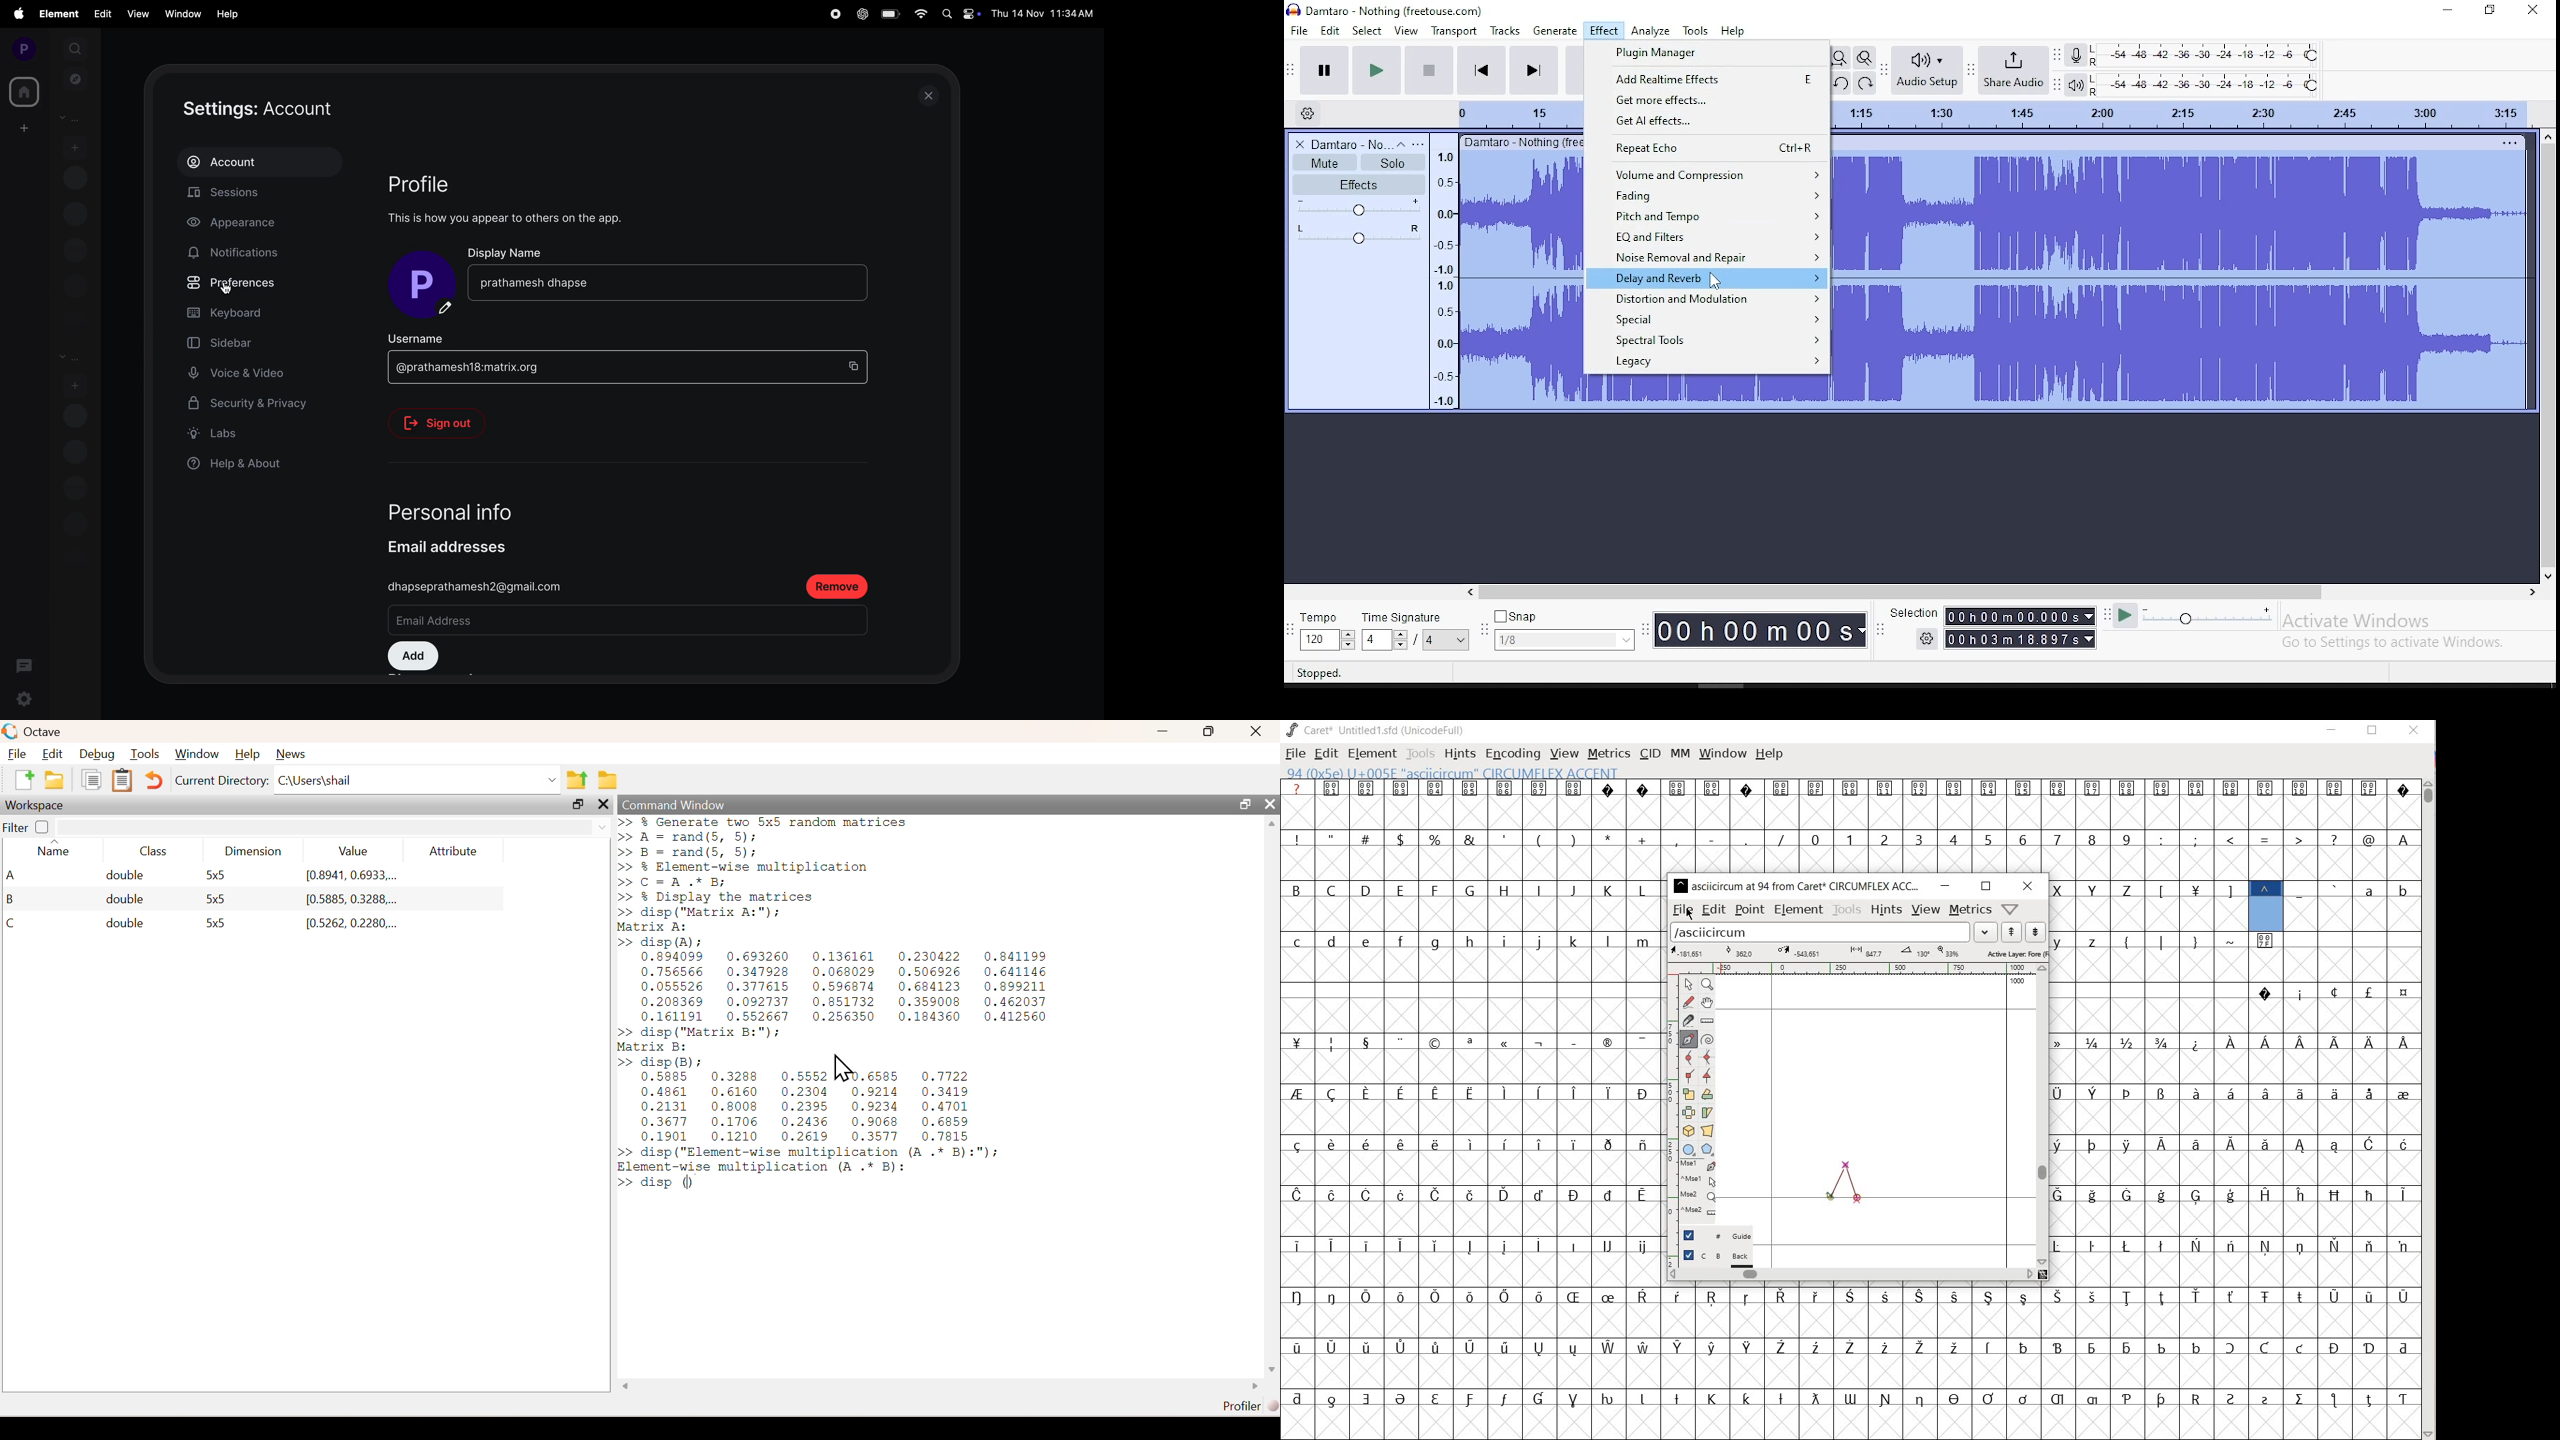 The height and width of the screenshot is (1456, 2576). What do you see at coordinates (1298, 29) in the screenshot?
I see `file` at bounding box center [1298, 29].